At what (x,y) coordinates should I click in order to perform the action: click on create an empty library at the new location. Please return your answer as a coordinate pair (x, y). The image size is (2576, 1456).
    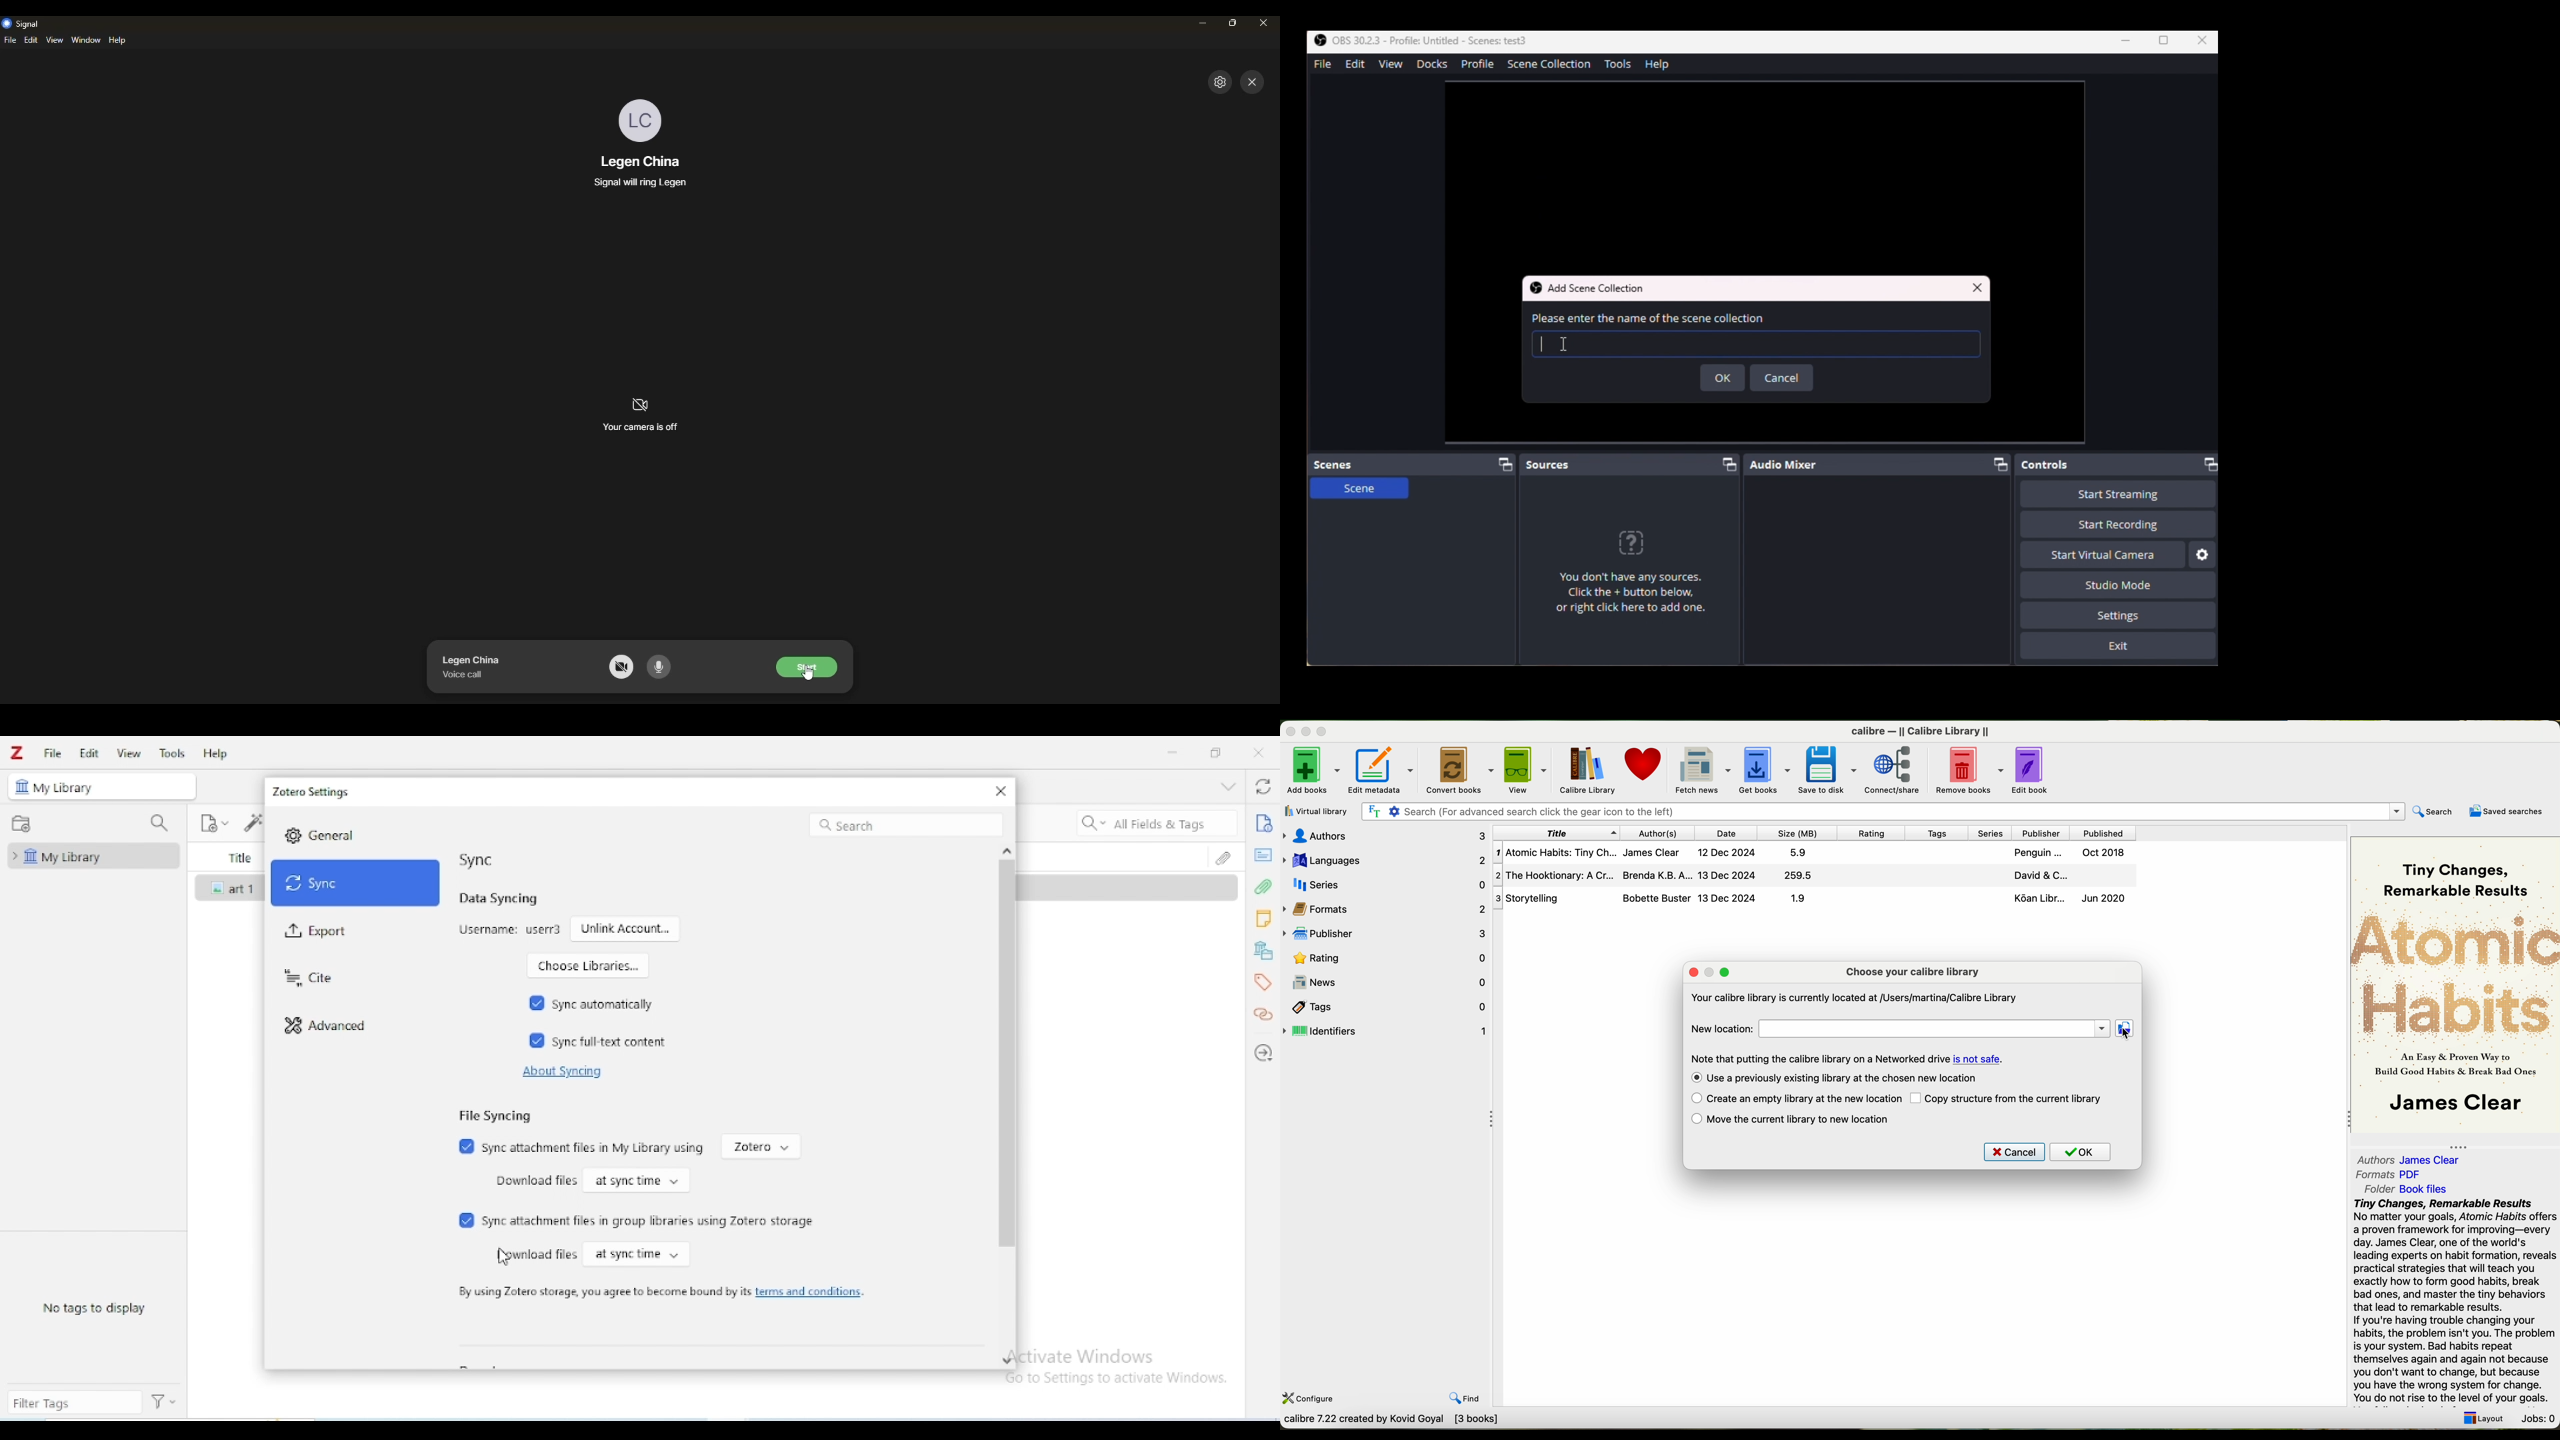
    Looking at the image, I should click on (1803, 1099).